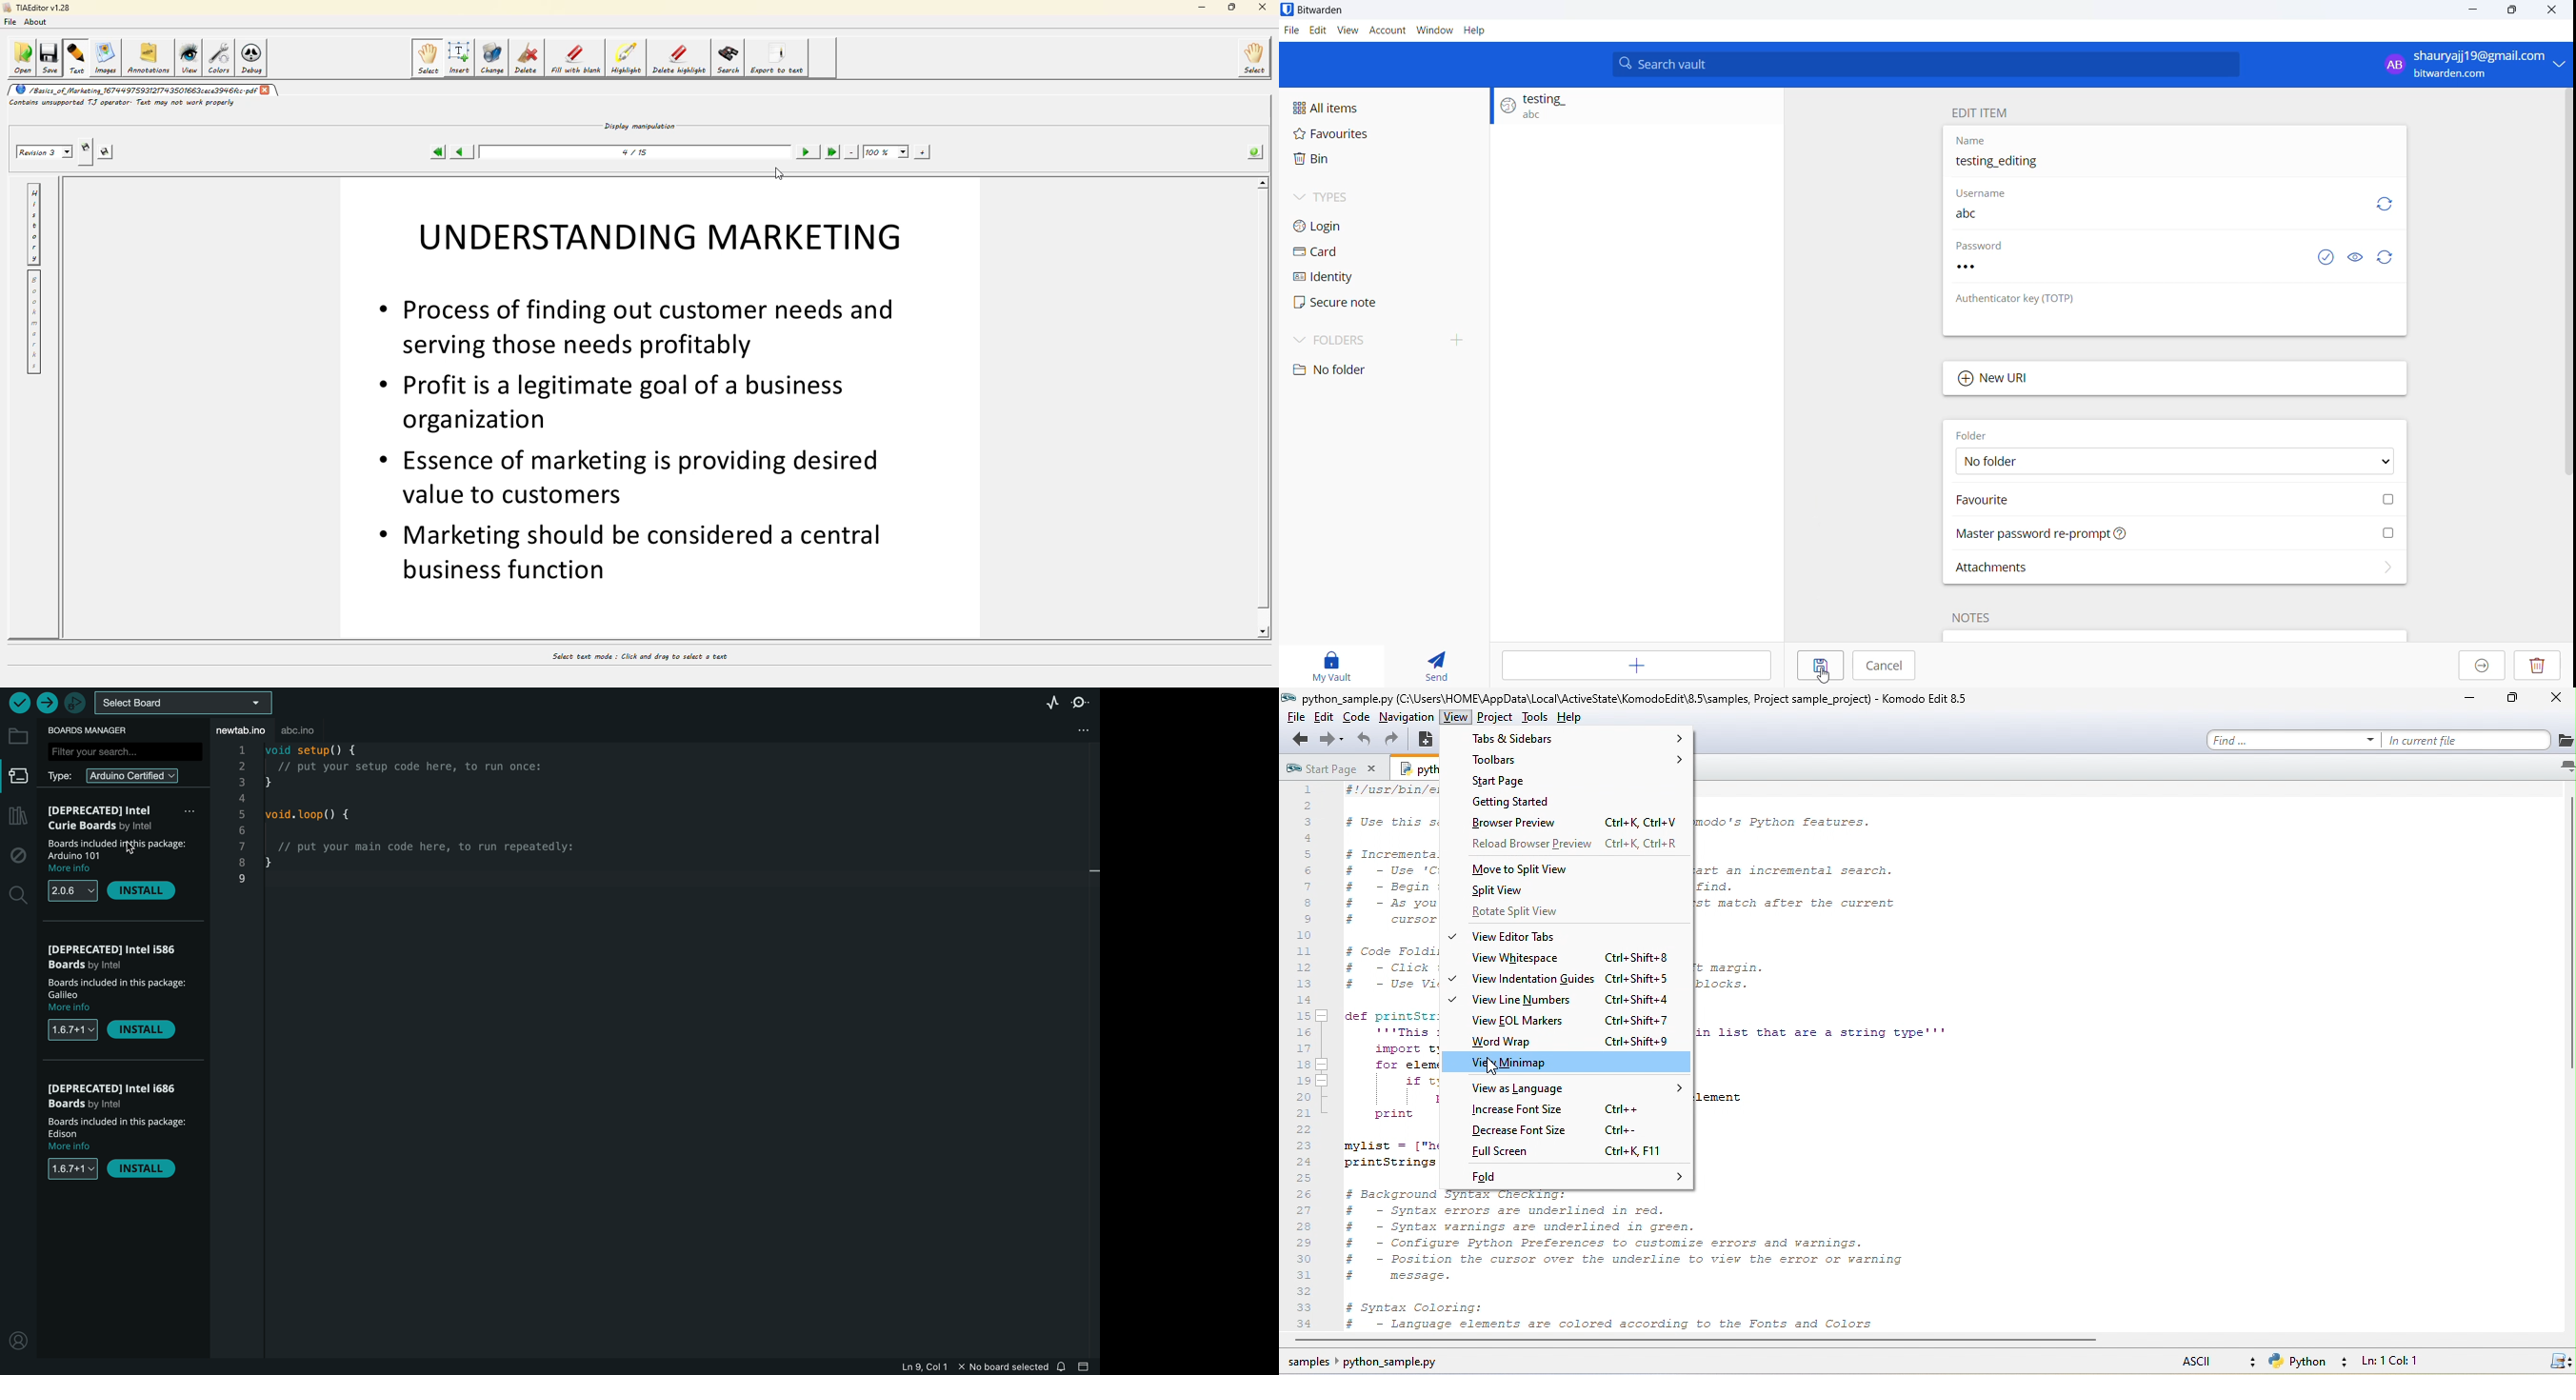 This screenshot has height=1400, width=2576. Describe the element at coordinates (1508, 782) in the screenshot. I see `start page` at that location.